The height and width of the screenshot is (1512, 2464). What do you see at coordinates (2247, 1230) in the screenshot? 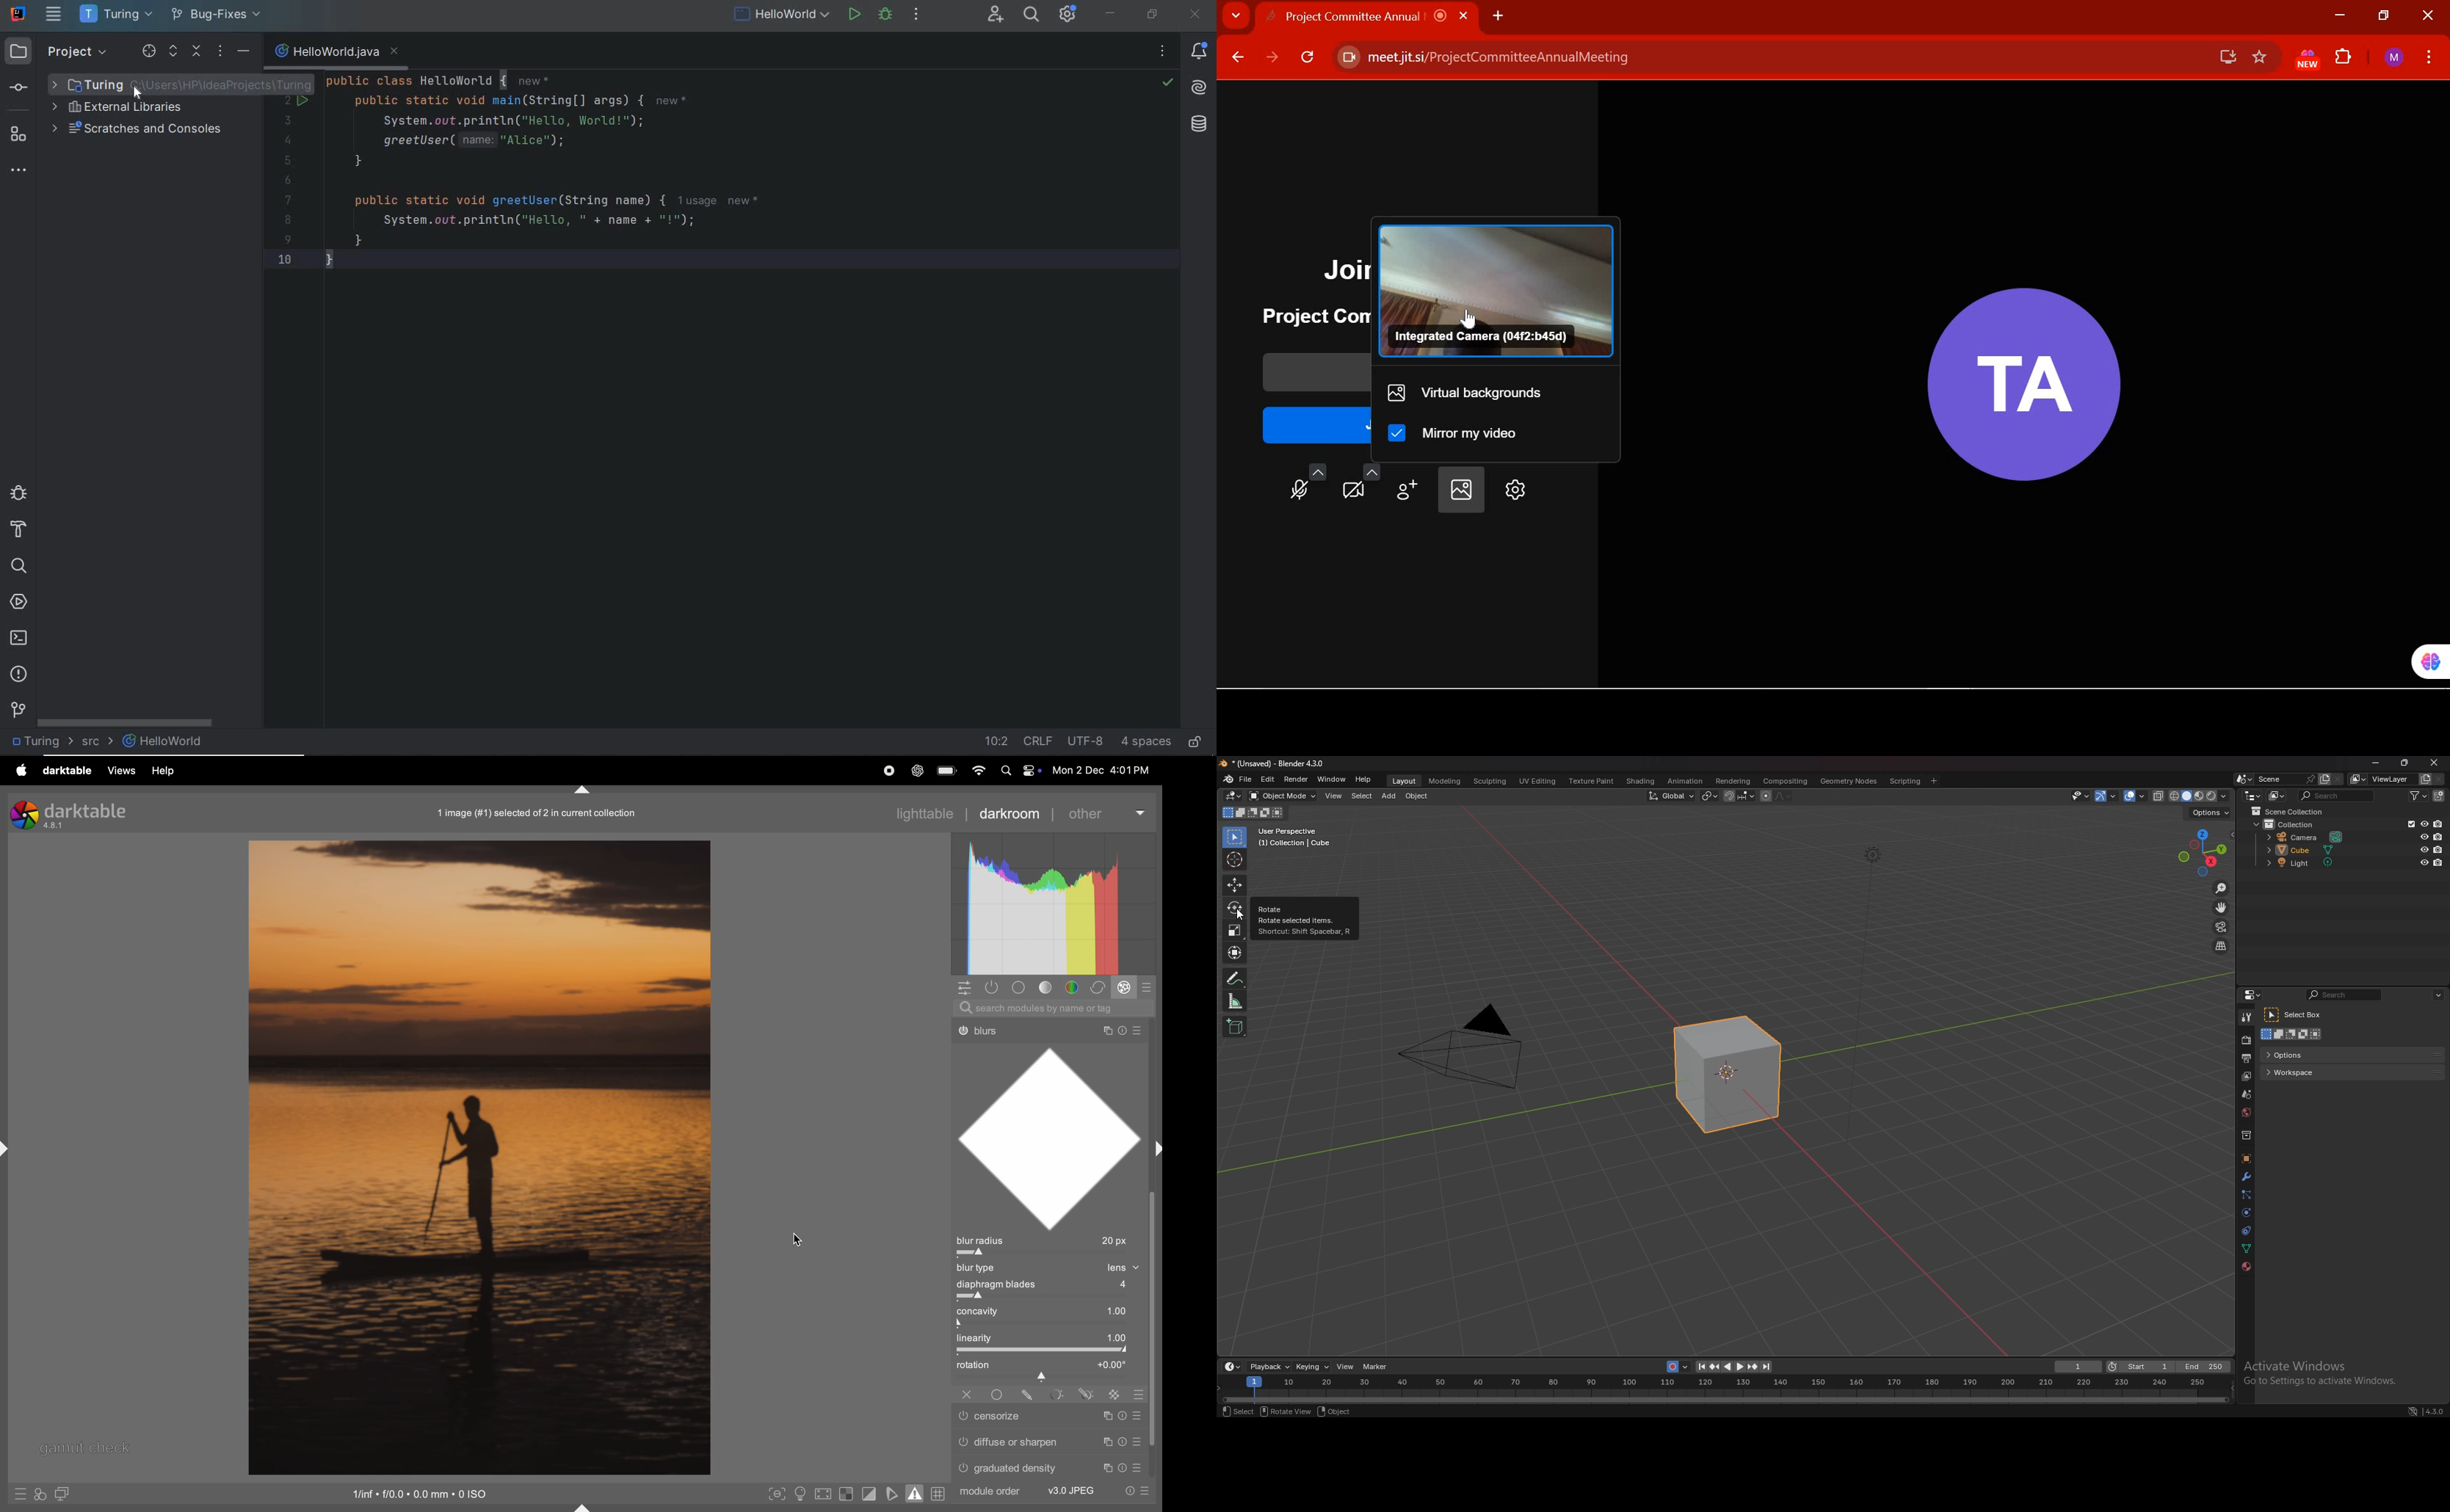
I see `constraints` at bounding box center [2247, 1230].